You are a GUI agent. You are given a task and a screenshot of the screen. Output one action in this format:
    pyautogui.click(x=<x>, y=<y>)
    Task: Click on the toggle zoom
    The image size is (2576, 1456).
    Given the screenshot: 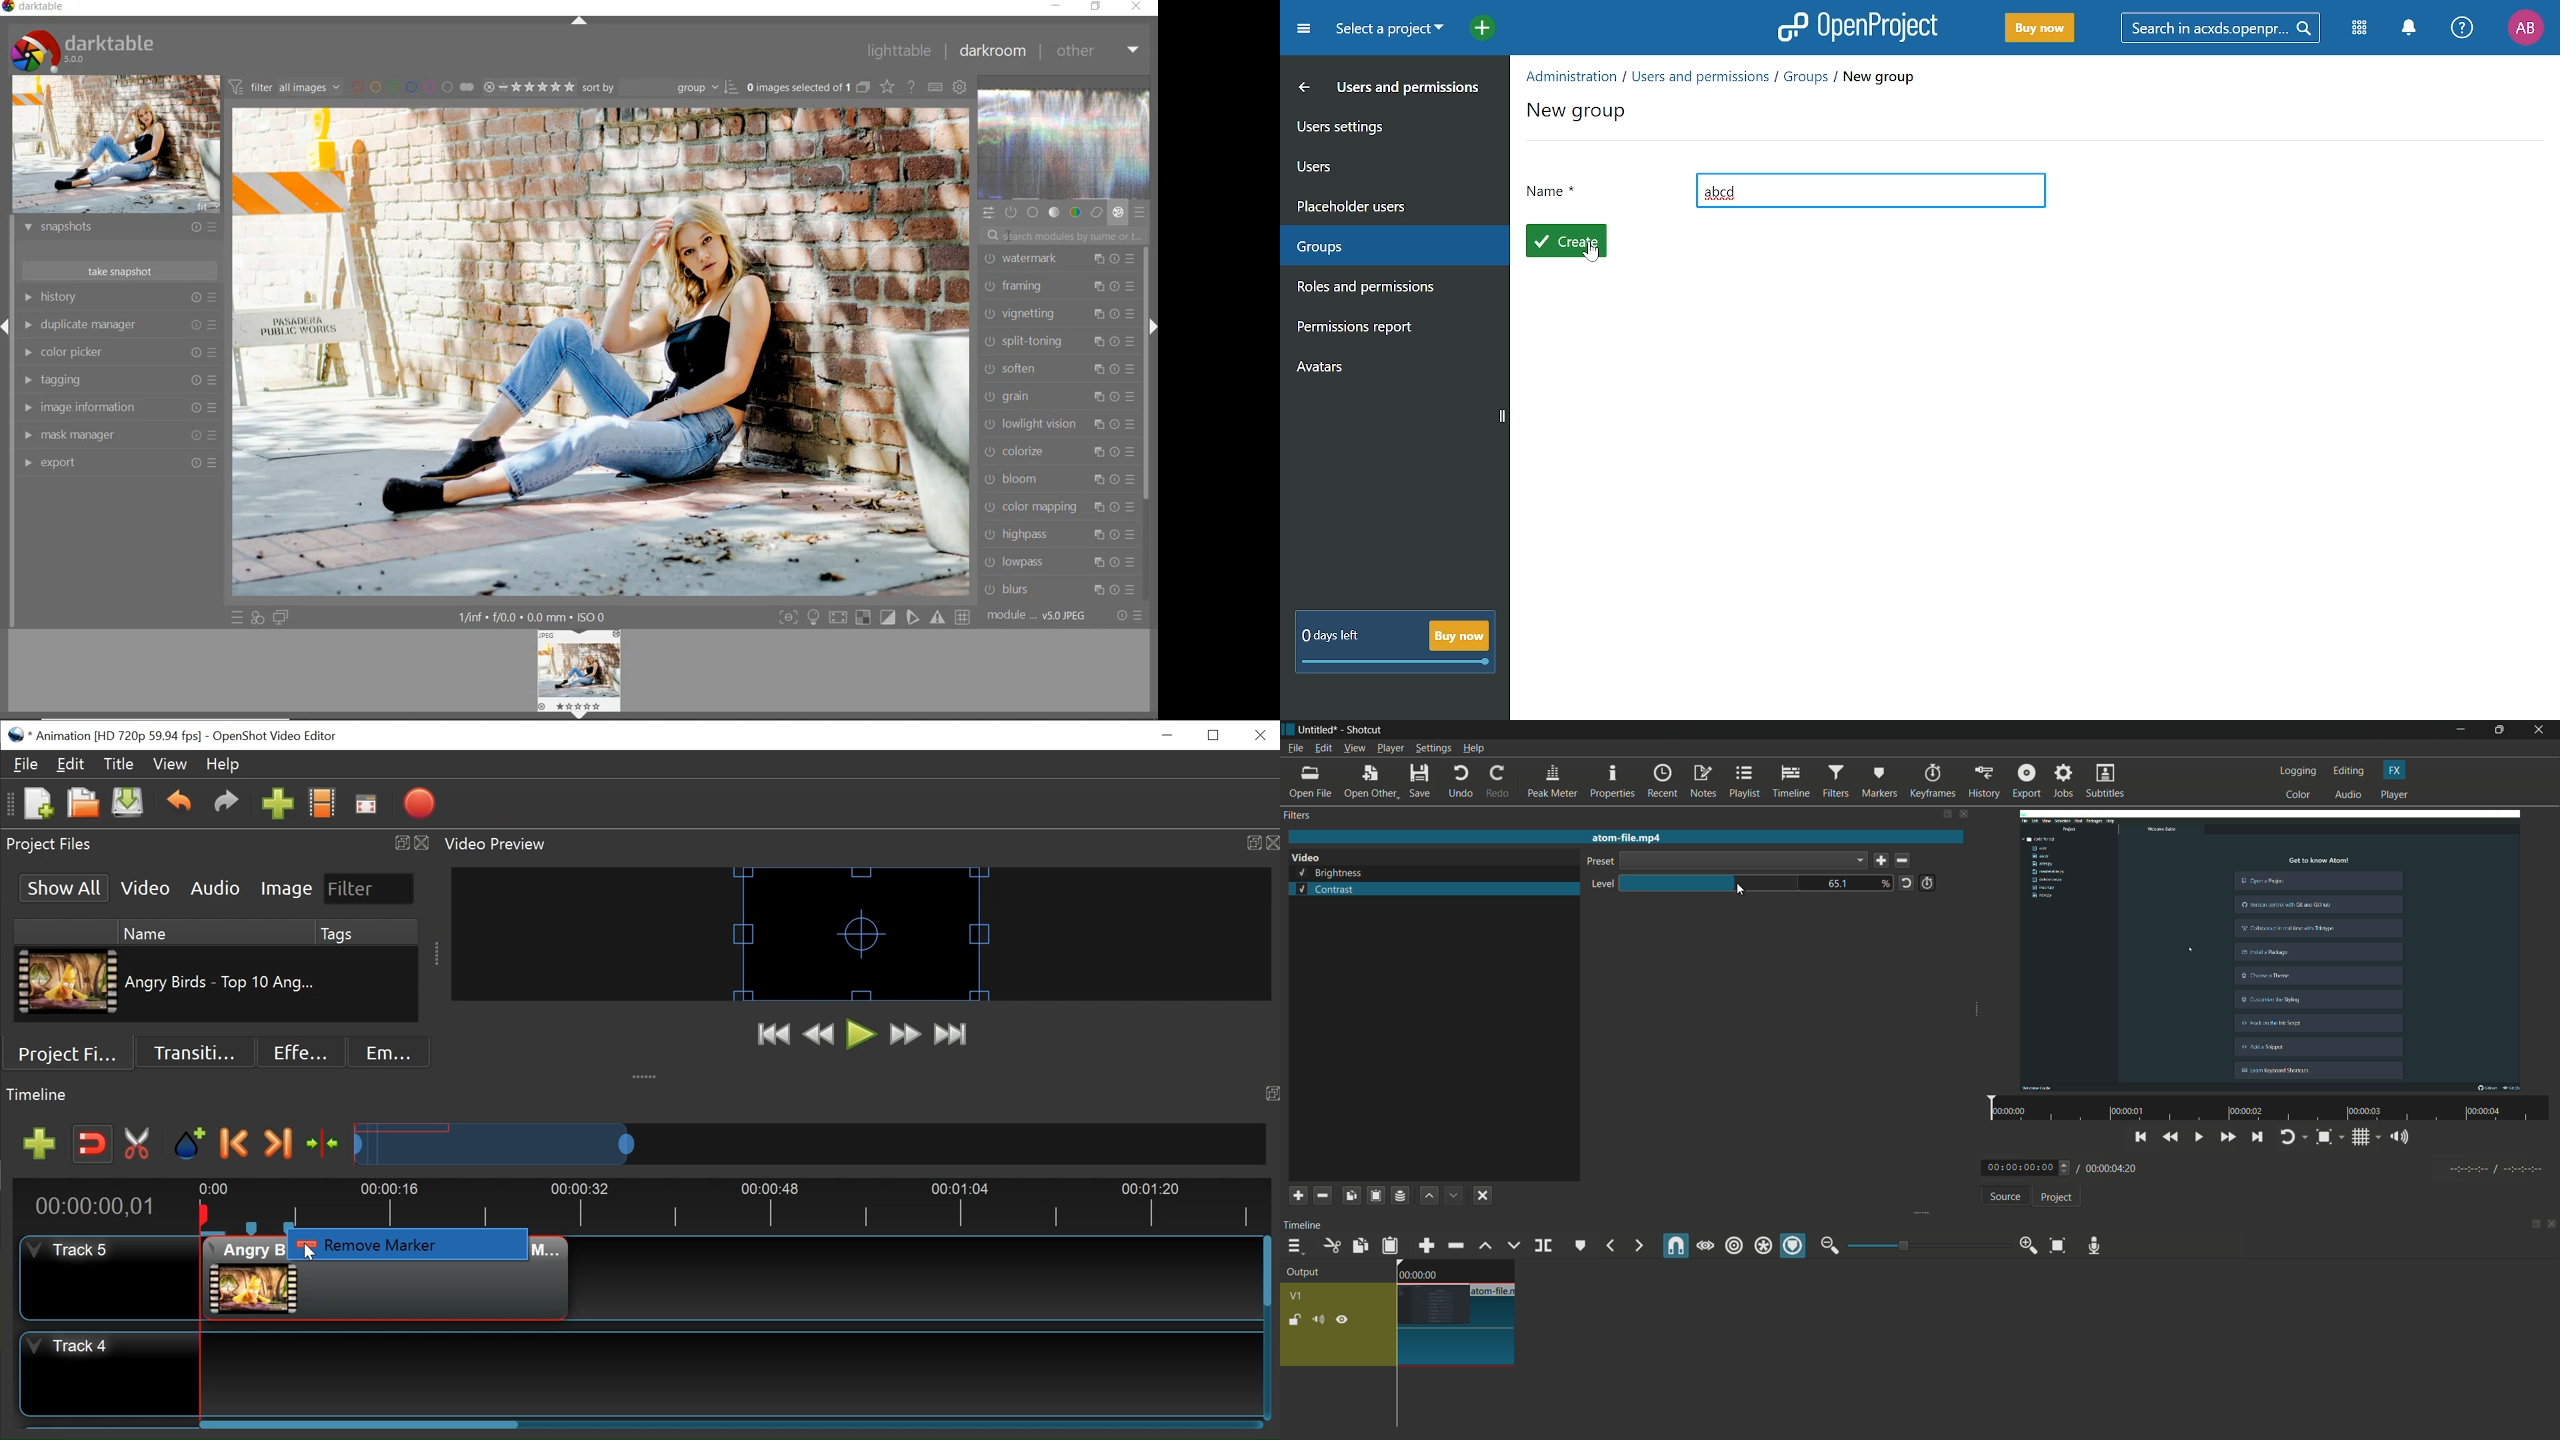 What is the action you would take?
    pyautogui.click(x=2329, y=1138)
    